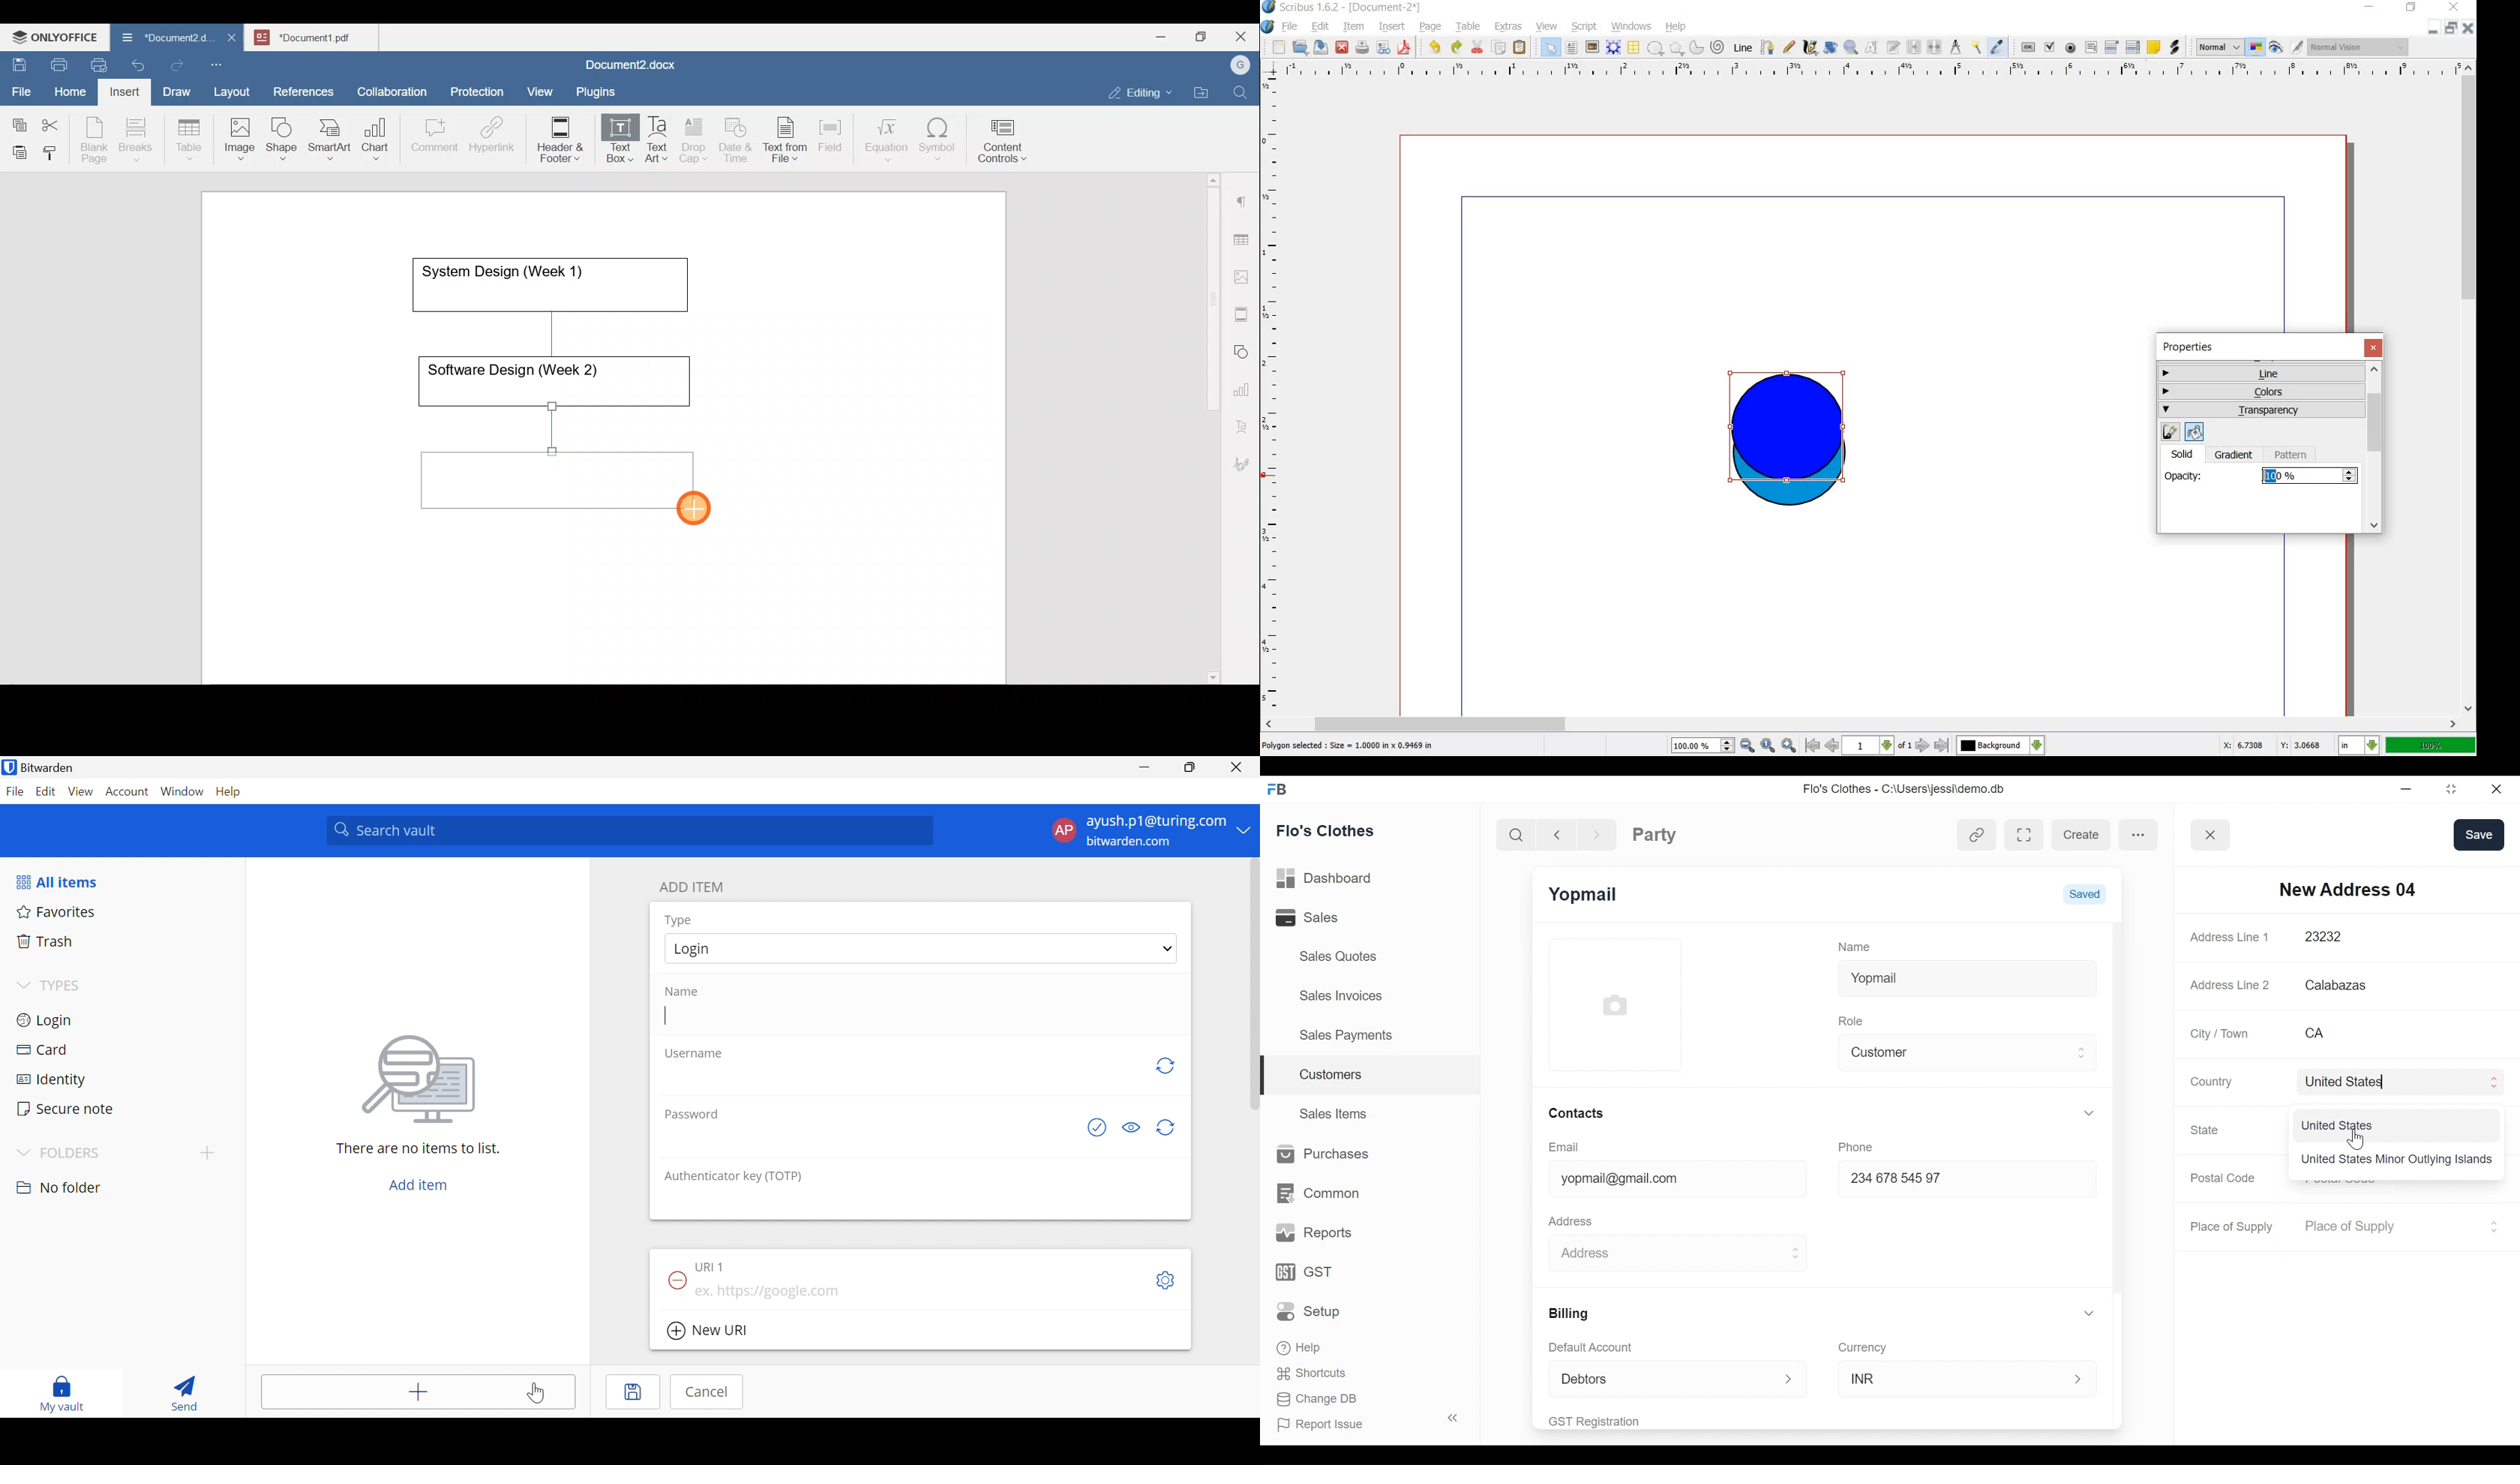 This screenshot has width=2520, height=1484. Describe the element at coordinates (2209, 1081) in the screenshot. I see `Country` at that location.